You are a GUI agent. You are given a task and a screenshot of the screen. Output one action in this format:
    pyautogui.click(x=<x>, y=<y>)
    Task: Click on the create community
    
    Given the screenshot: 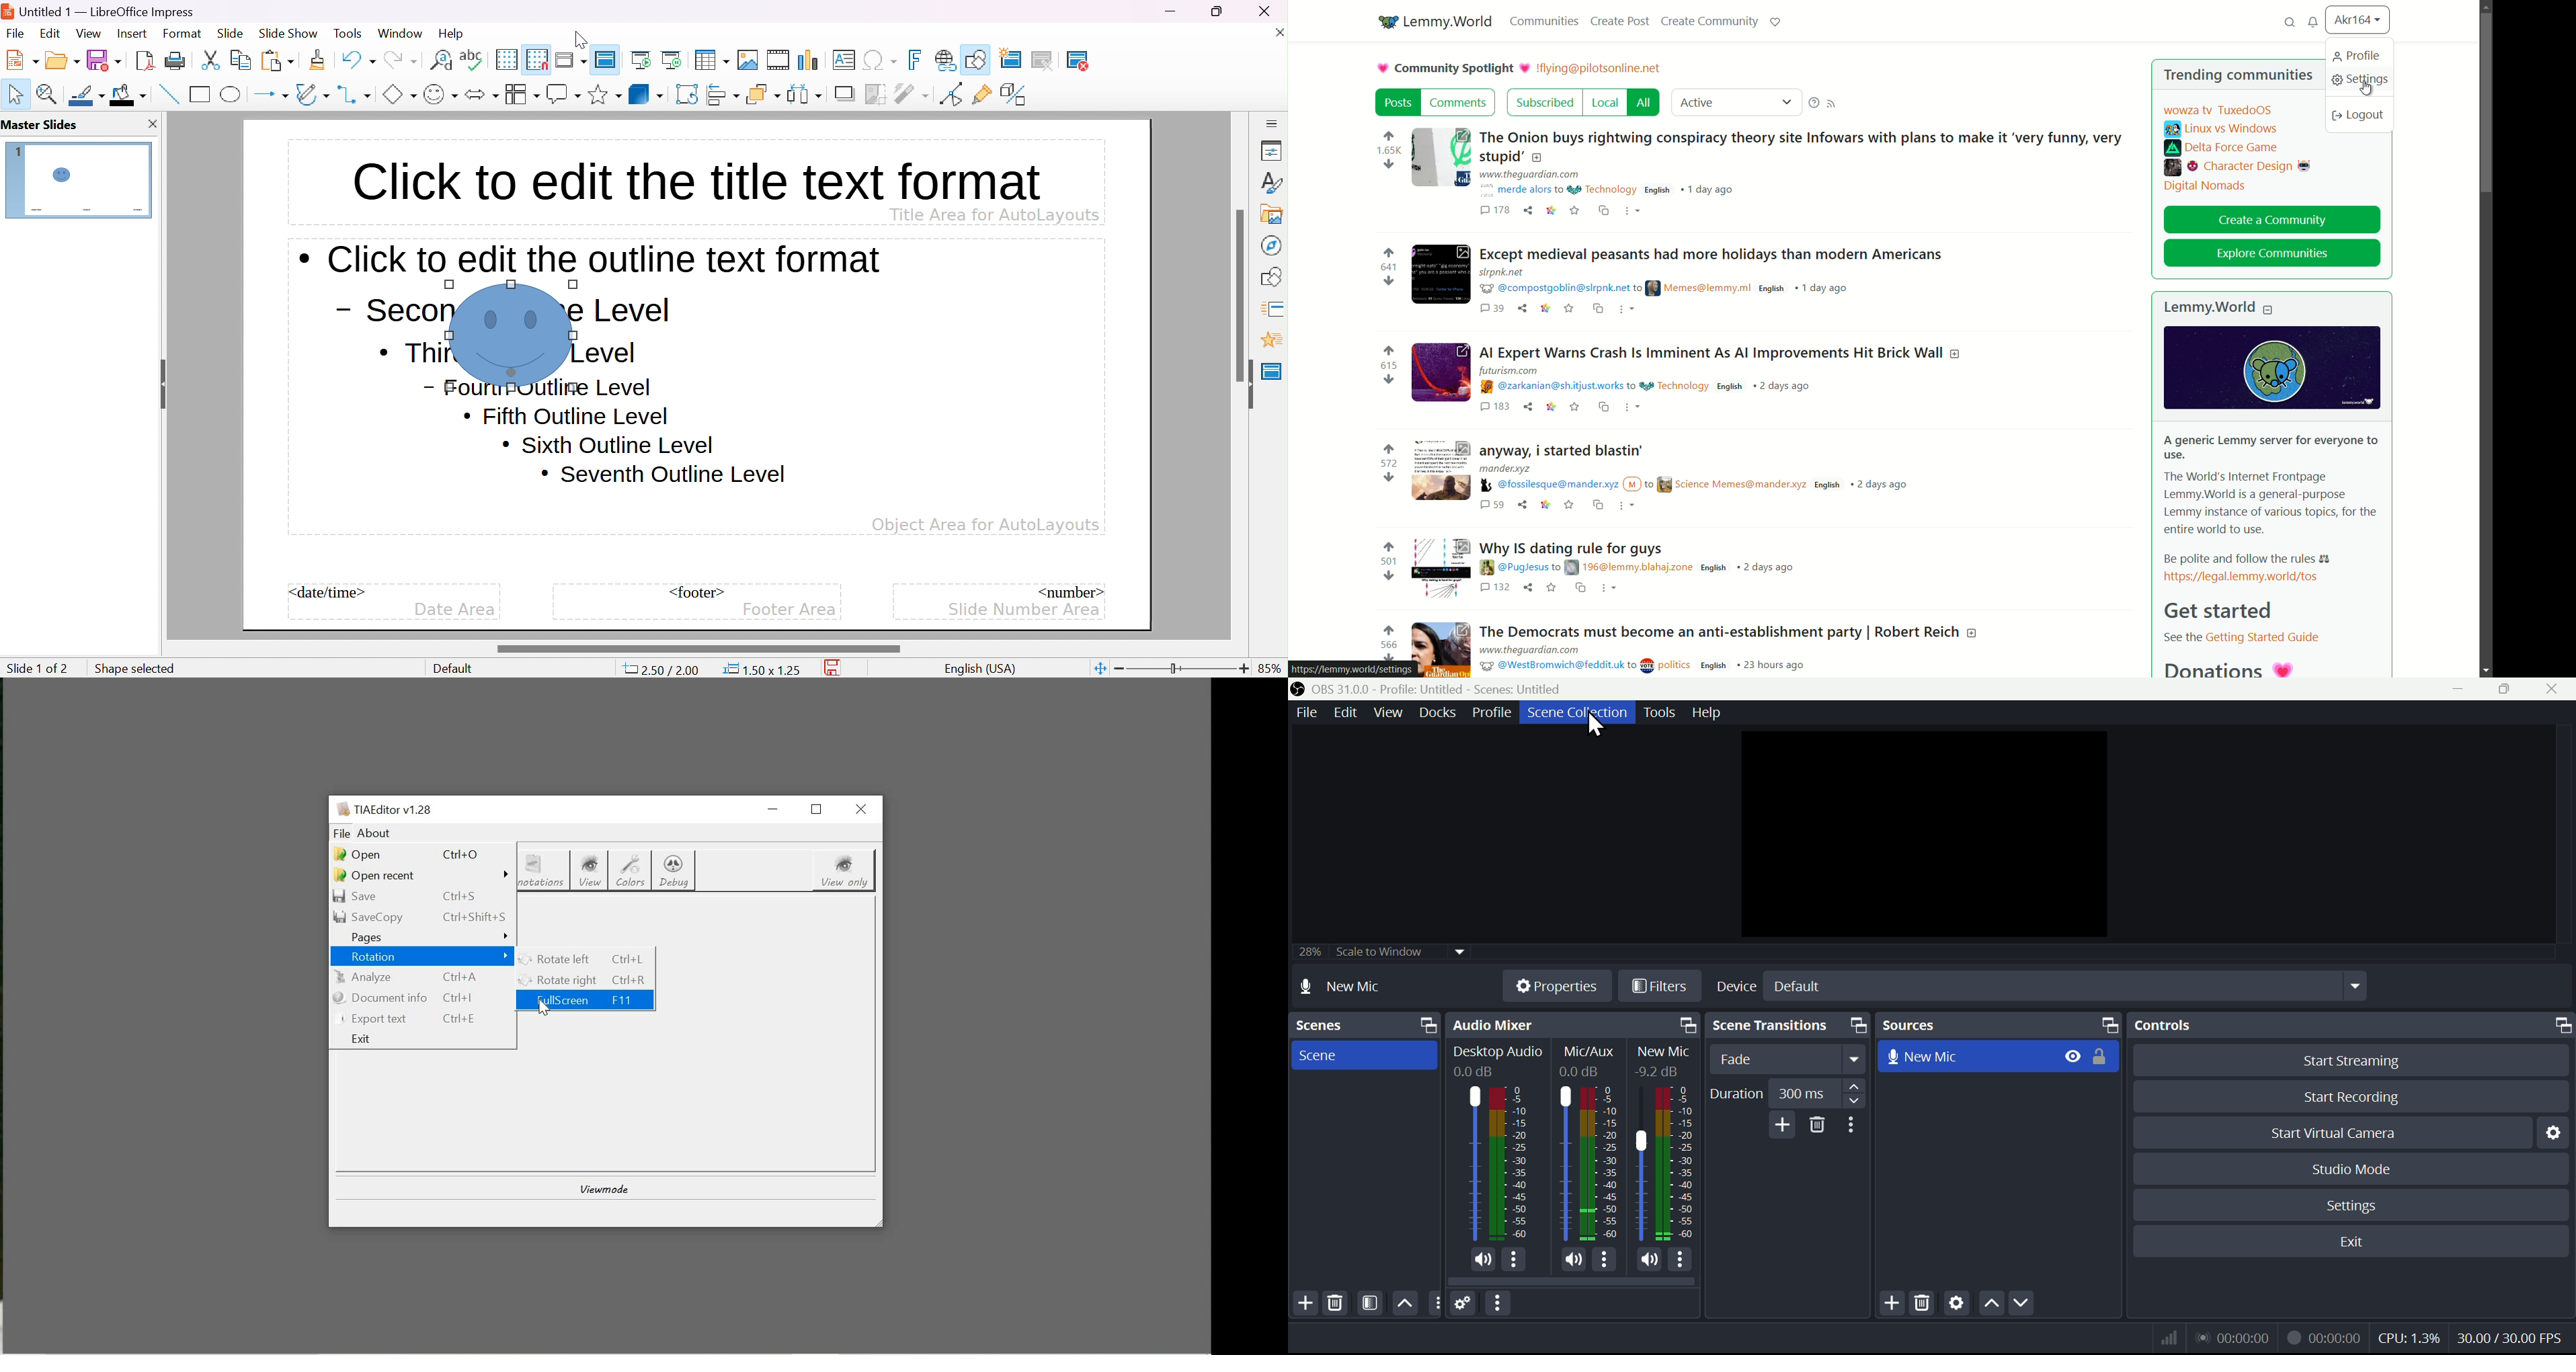 What is the action you would take?
    pyautogui.click(x=1709, y=21)
    